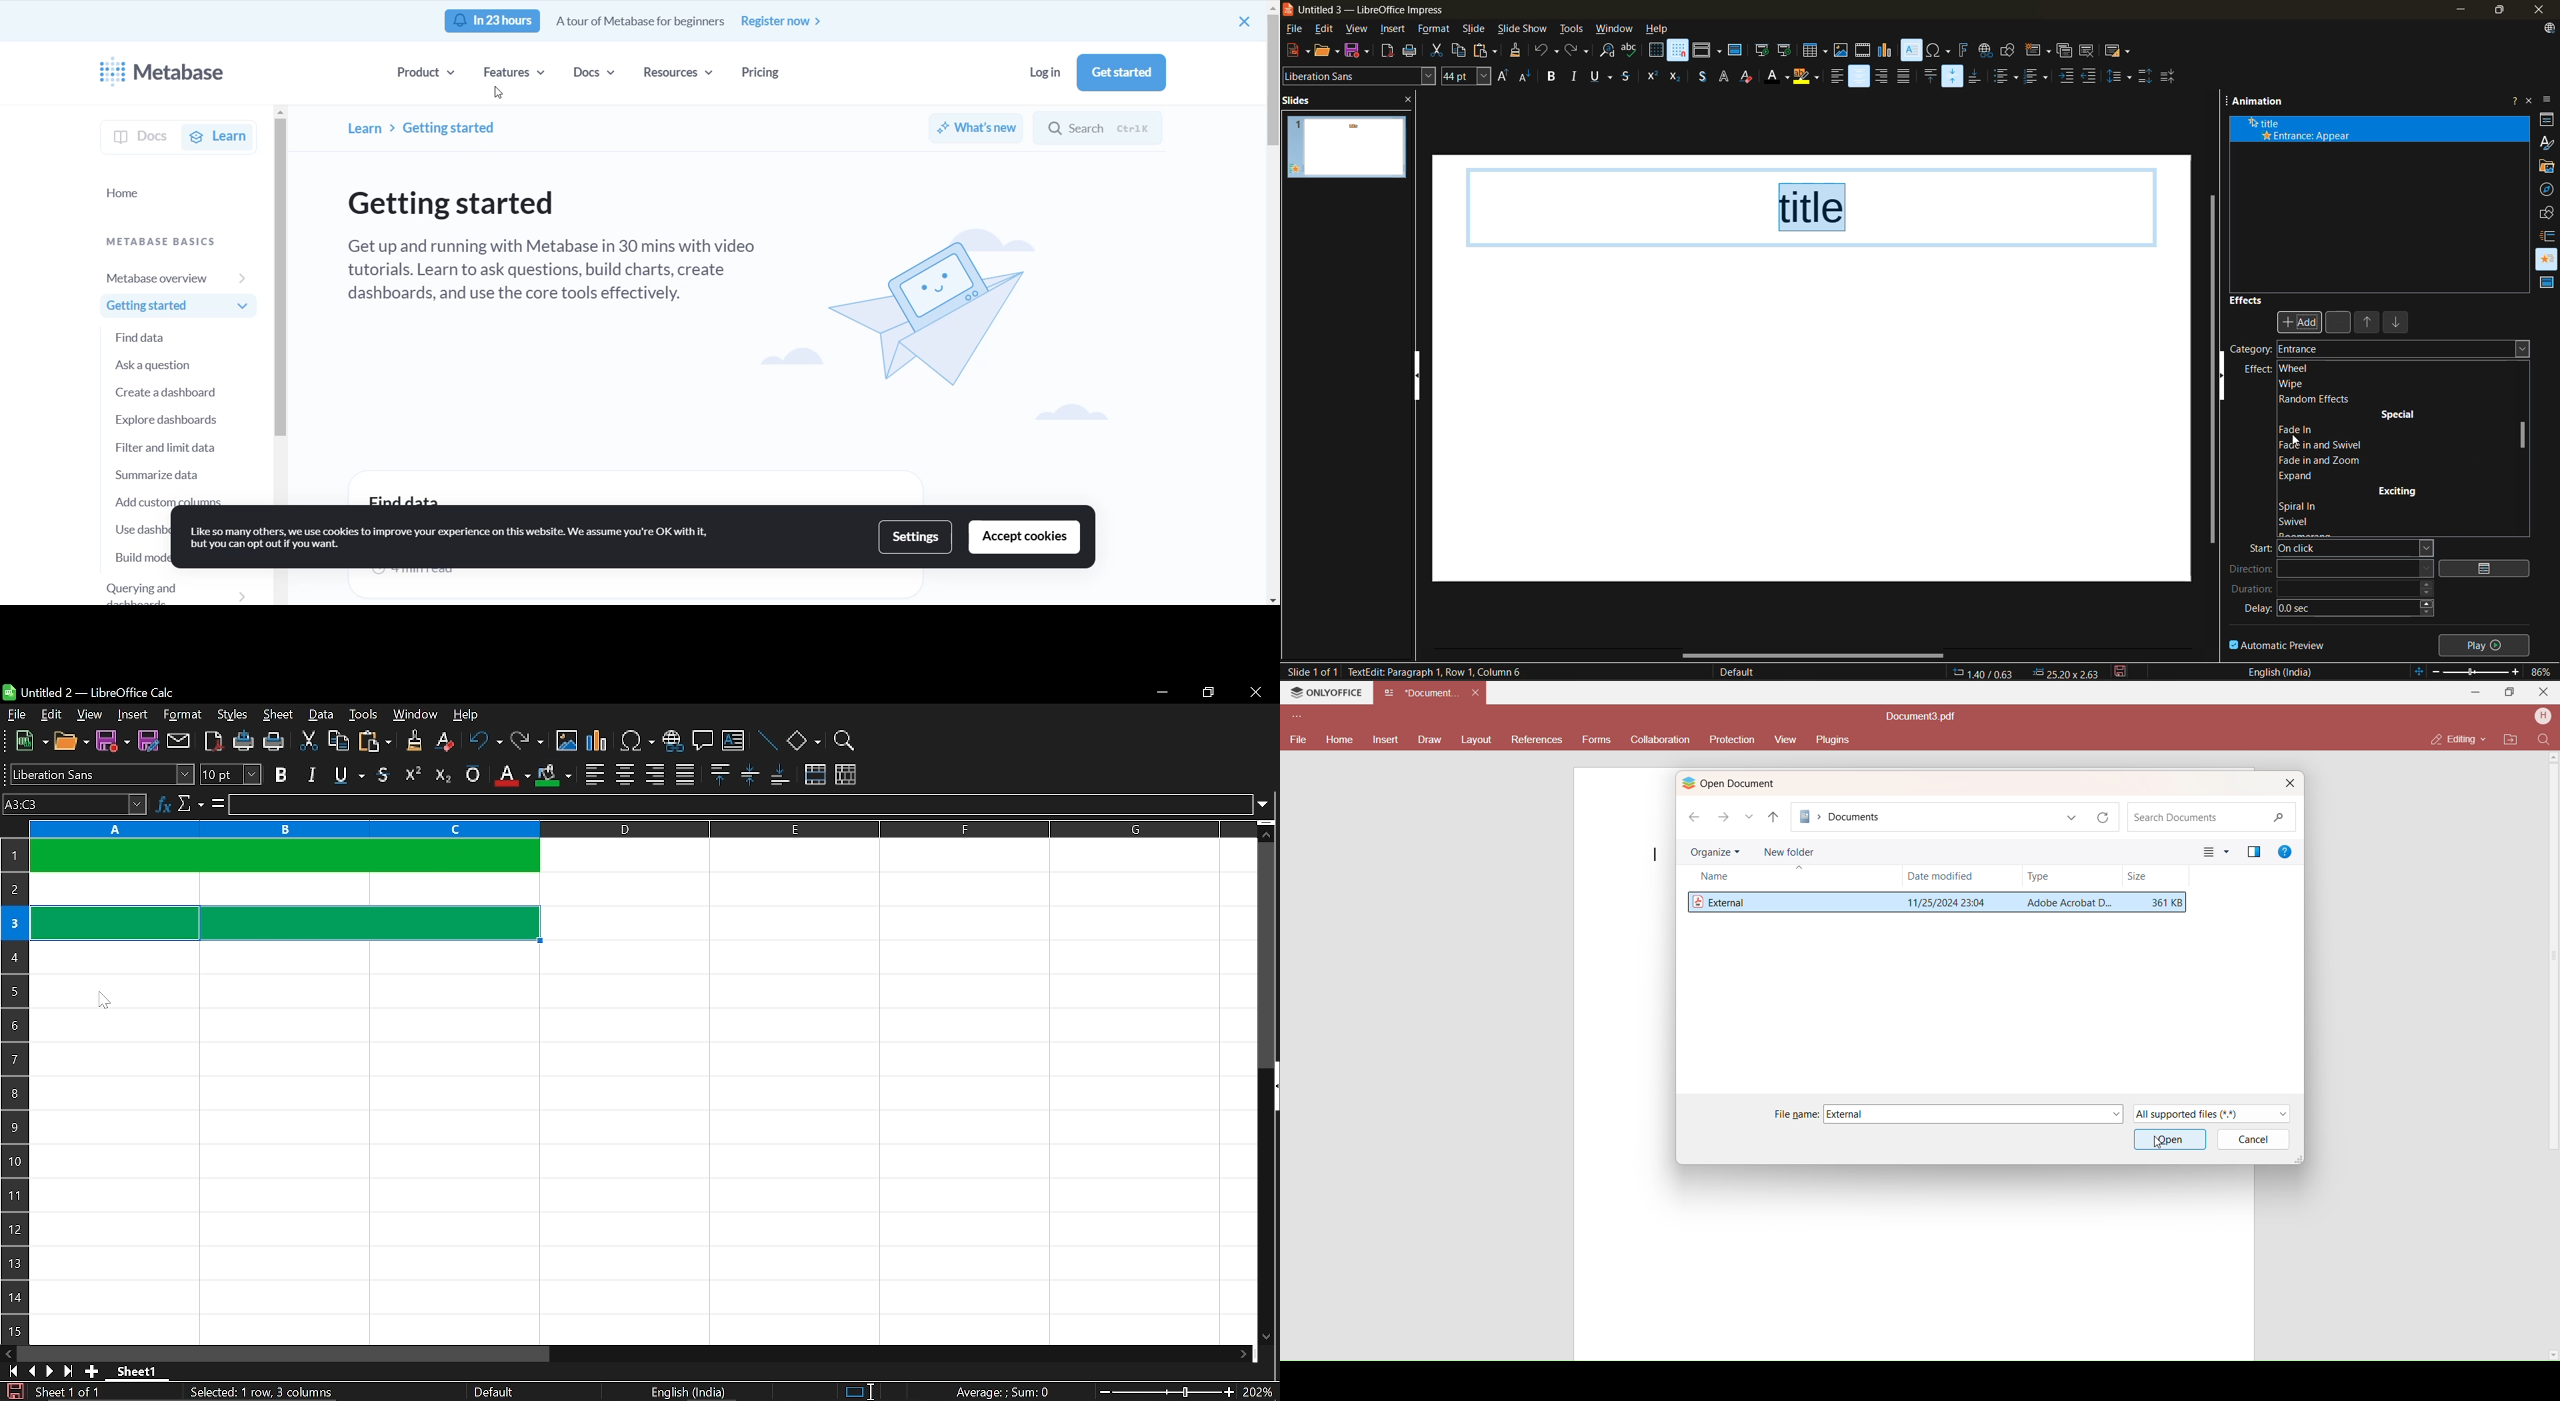 The height and width of the screenshot is (1428, 2576). I want to click on italic, so click(1577, 75).